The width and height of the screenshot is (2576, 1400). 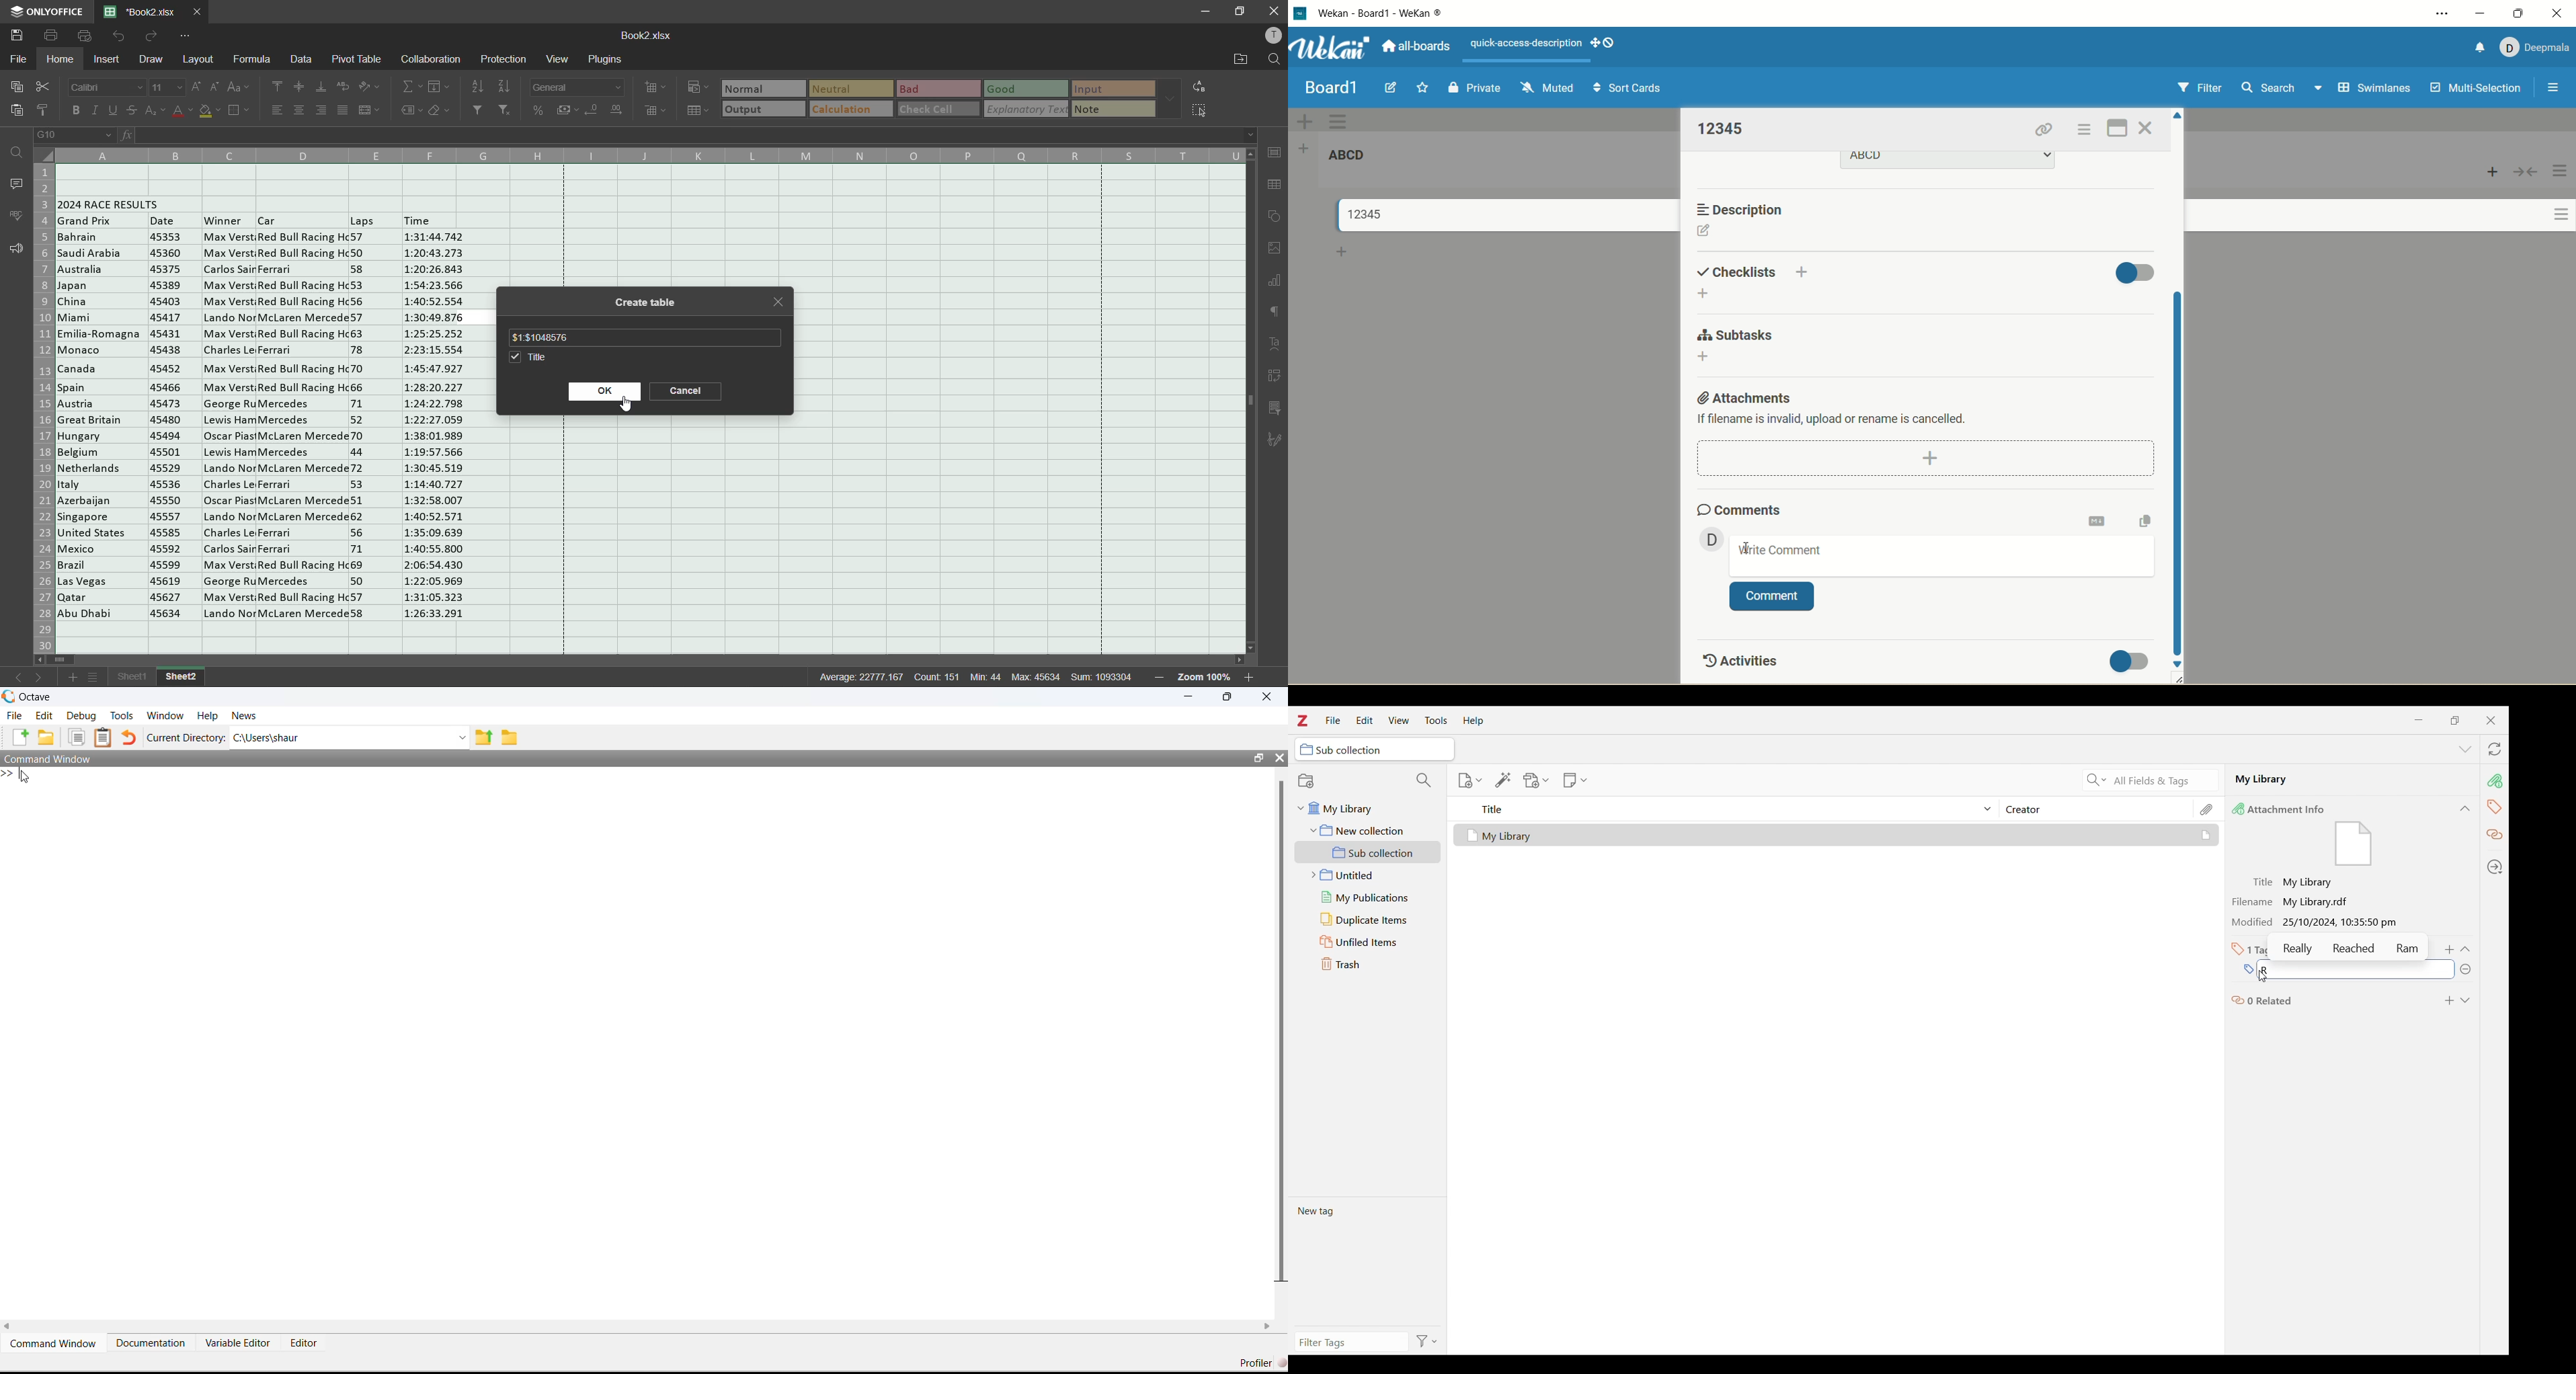 I want to click on restore, so click(x=1258, y=758).